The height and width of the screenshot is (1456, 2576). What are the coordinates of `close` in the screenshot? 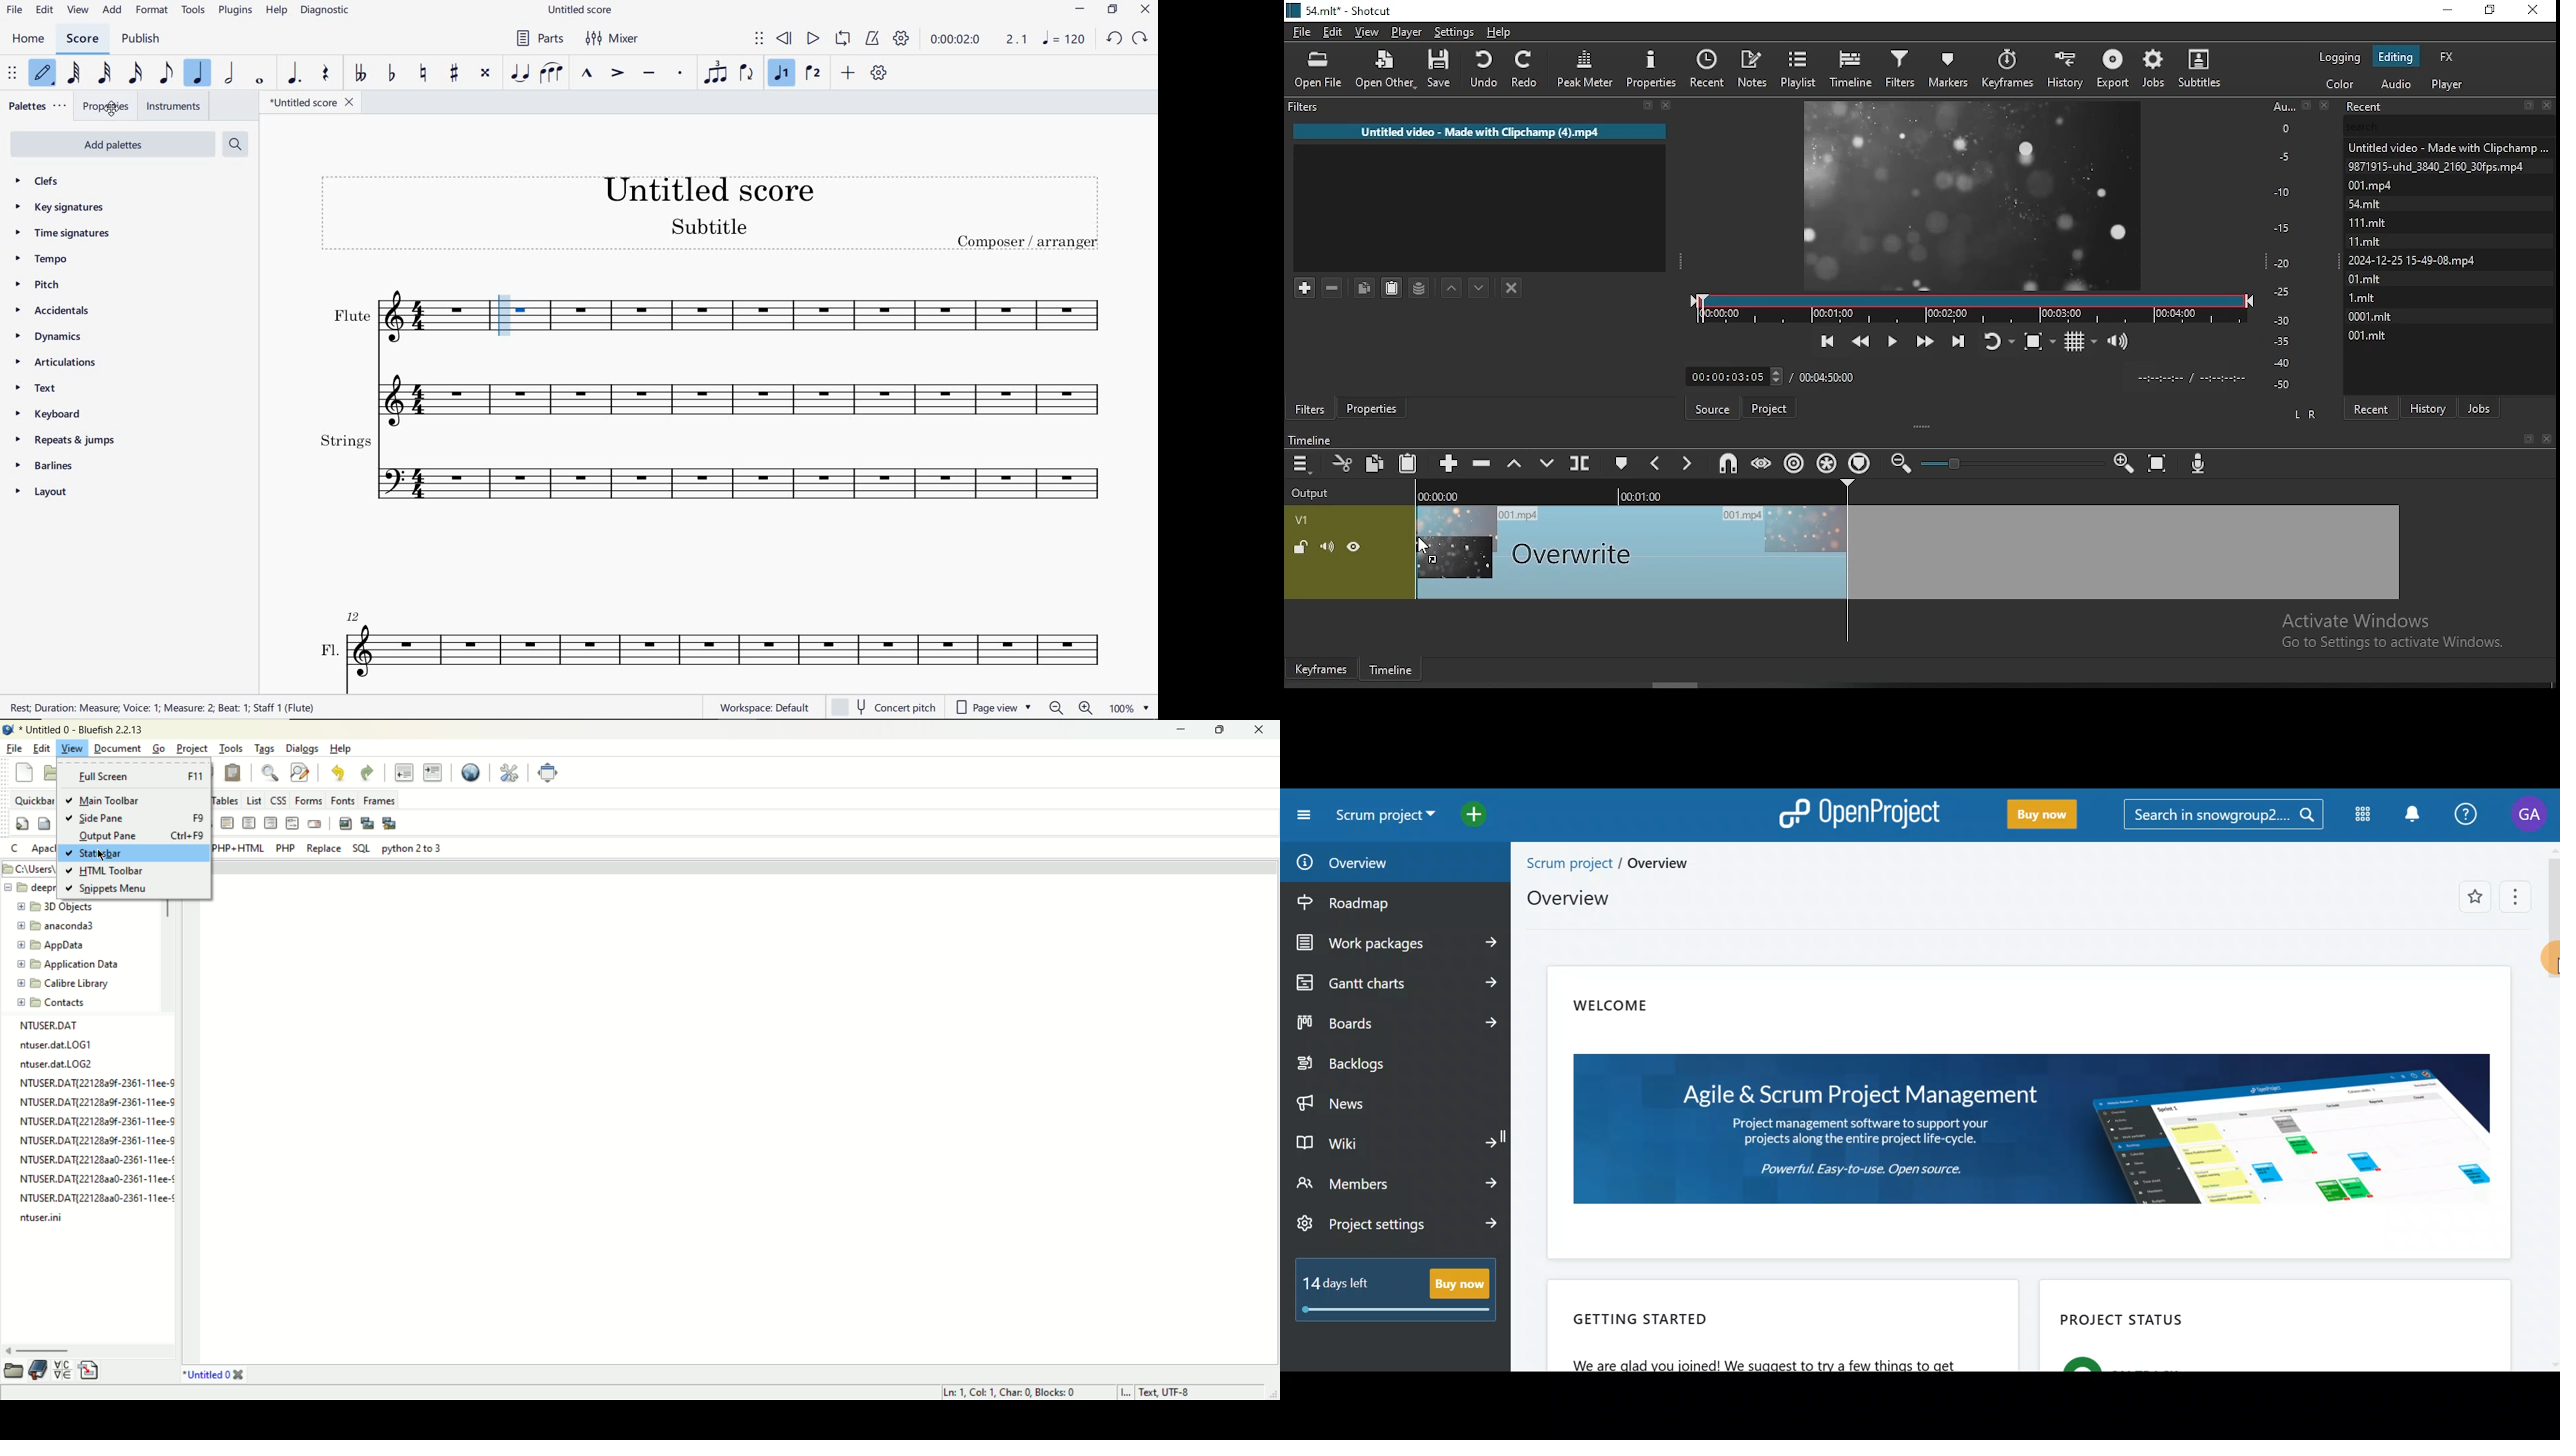 It's located at (239, 1375).